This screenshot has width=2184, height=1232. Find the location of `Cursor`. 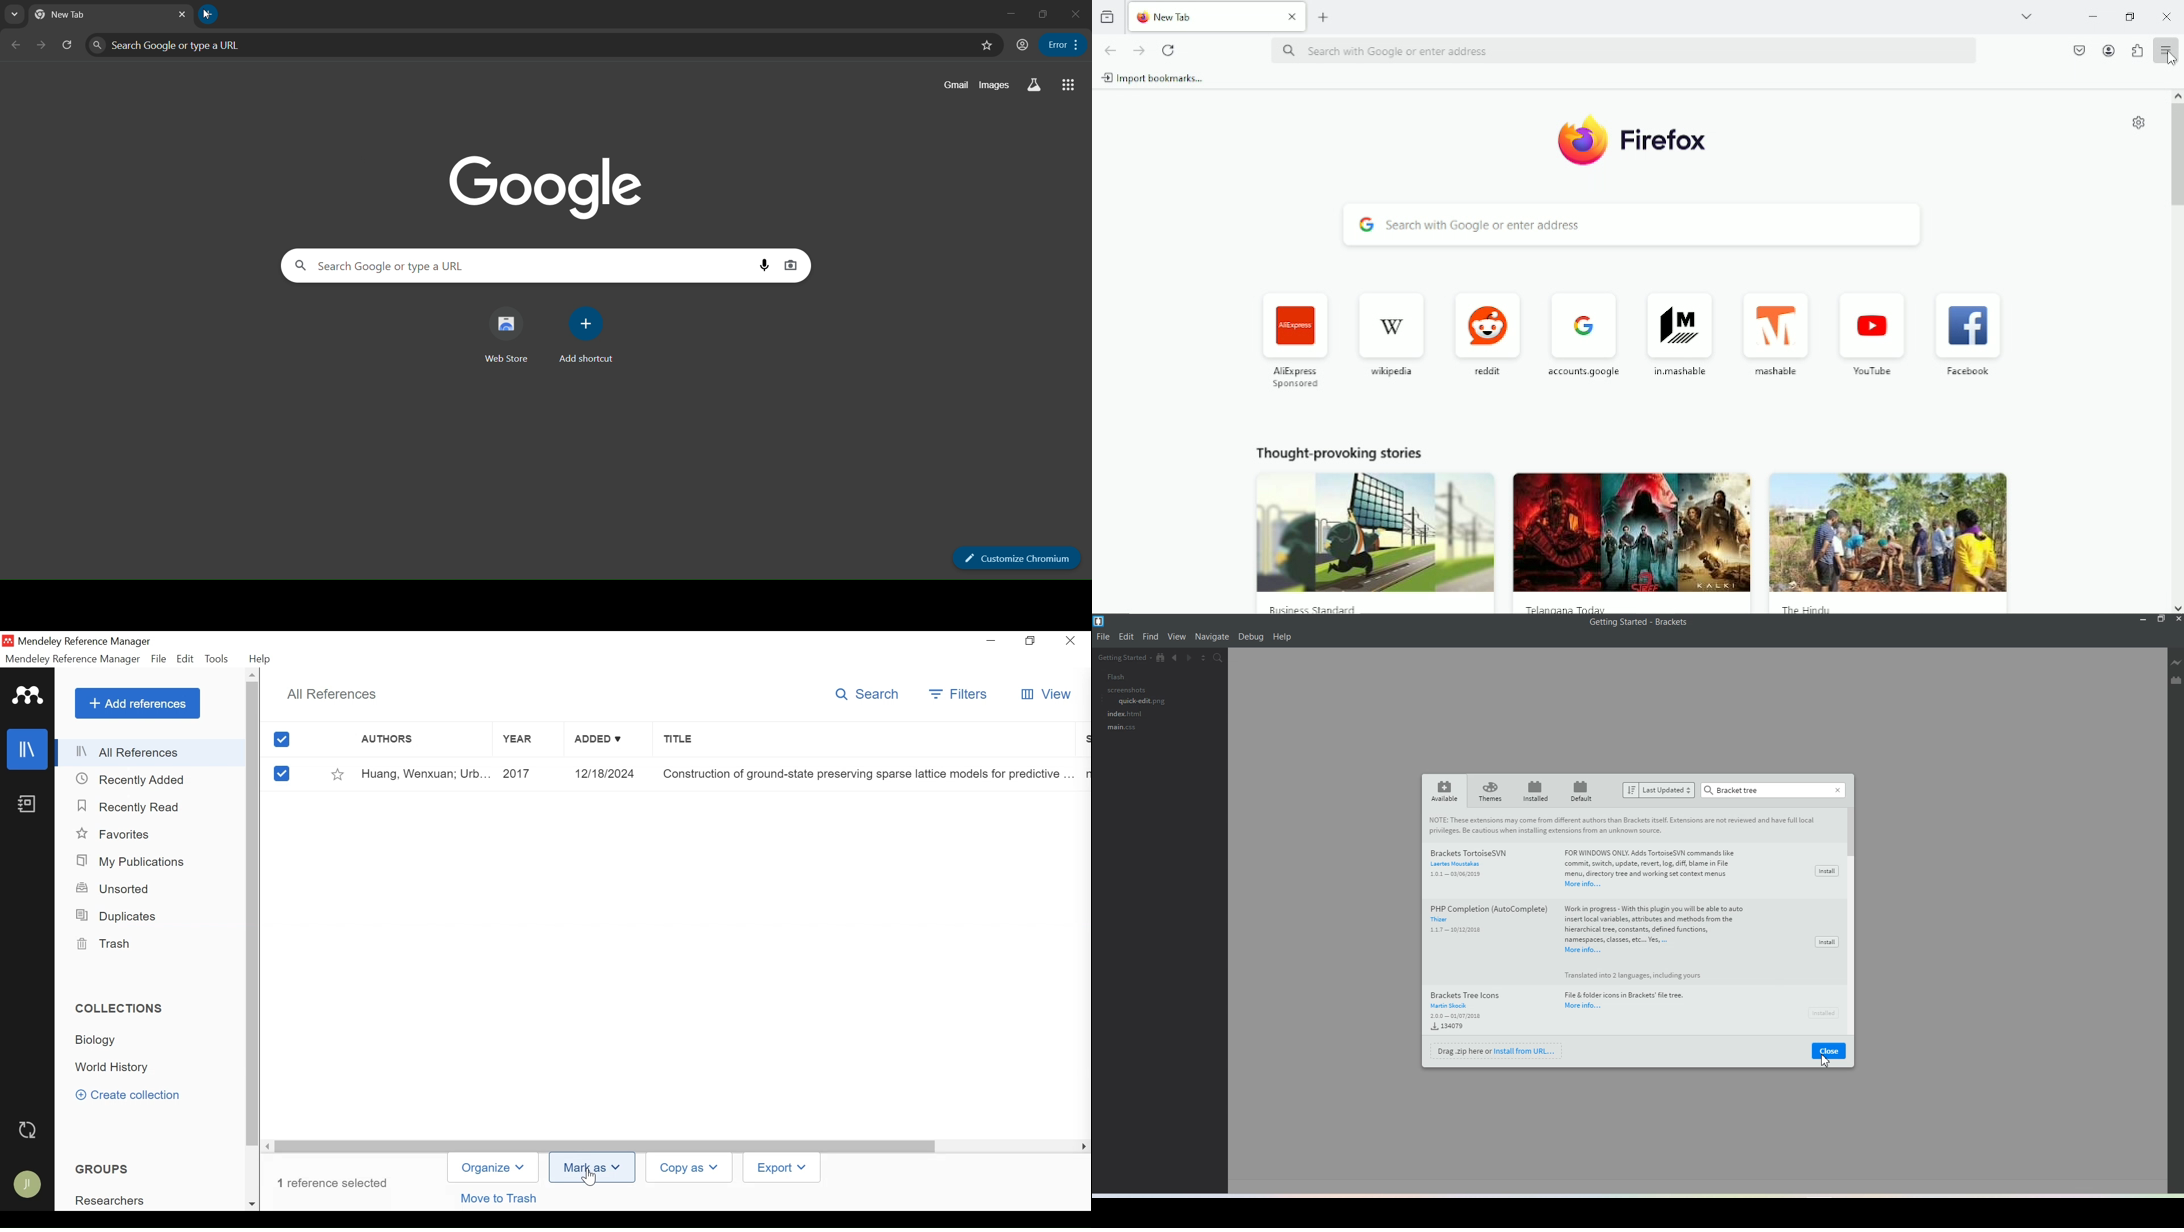

Cursor is located at coordinates (1825, 1060).